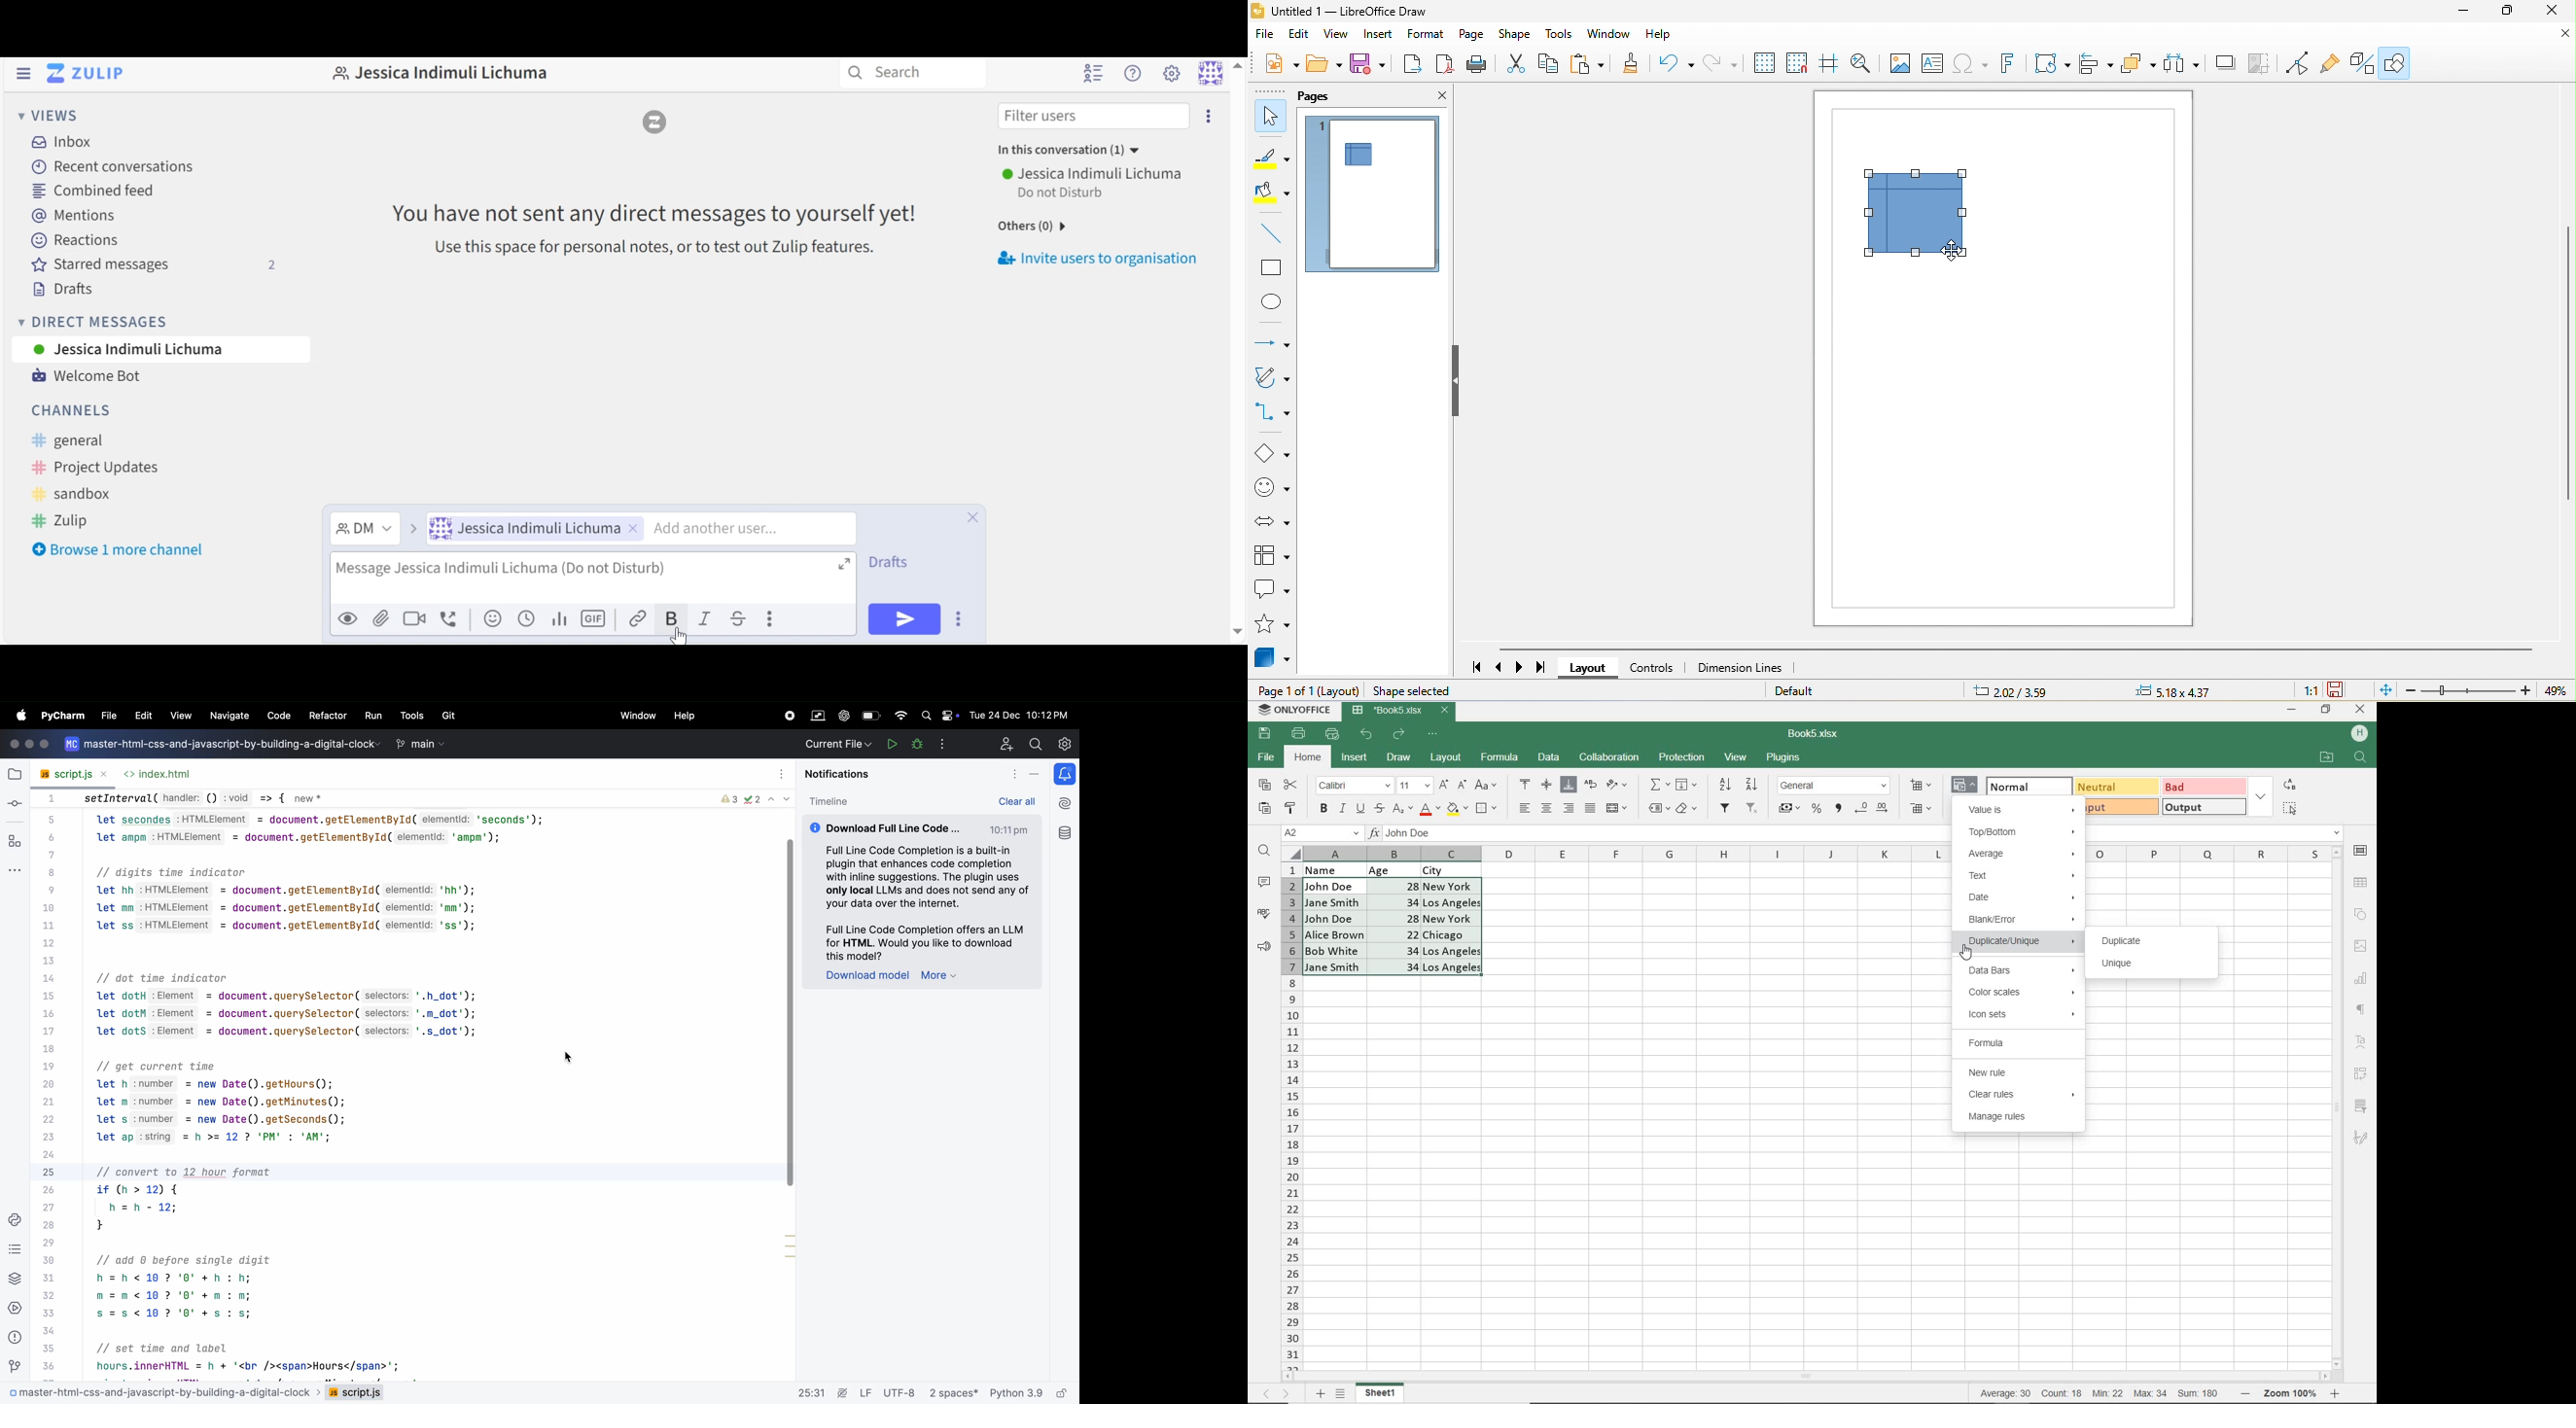 This screenshot has height=1428, width=2576. What do you see at coordinates (1282, 62) in the screenshot?
I see `new` at bounding box center [1282, 62].